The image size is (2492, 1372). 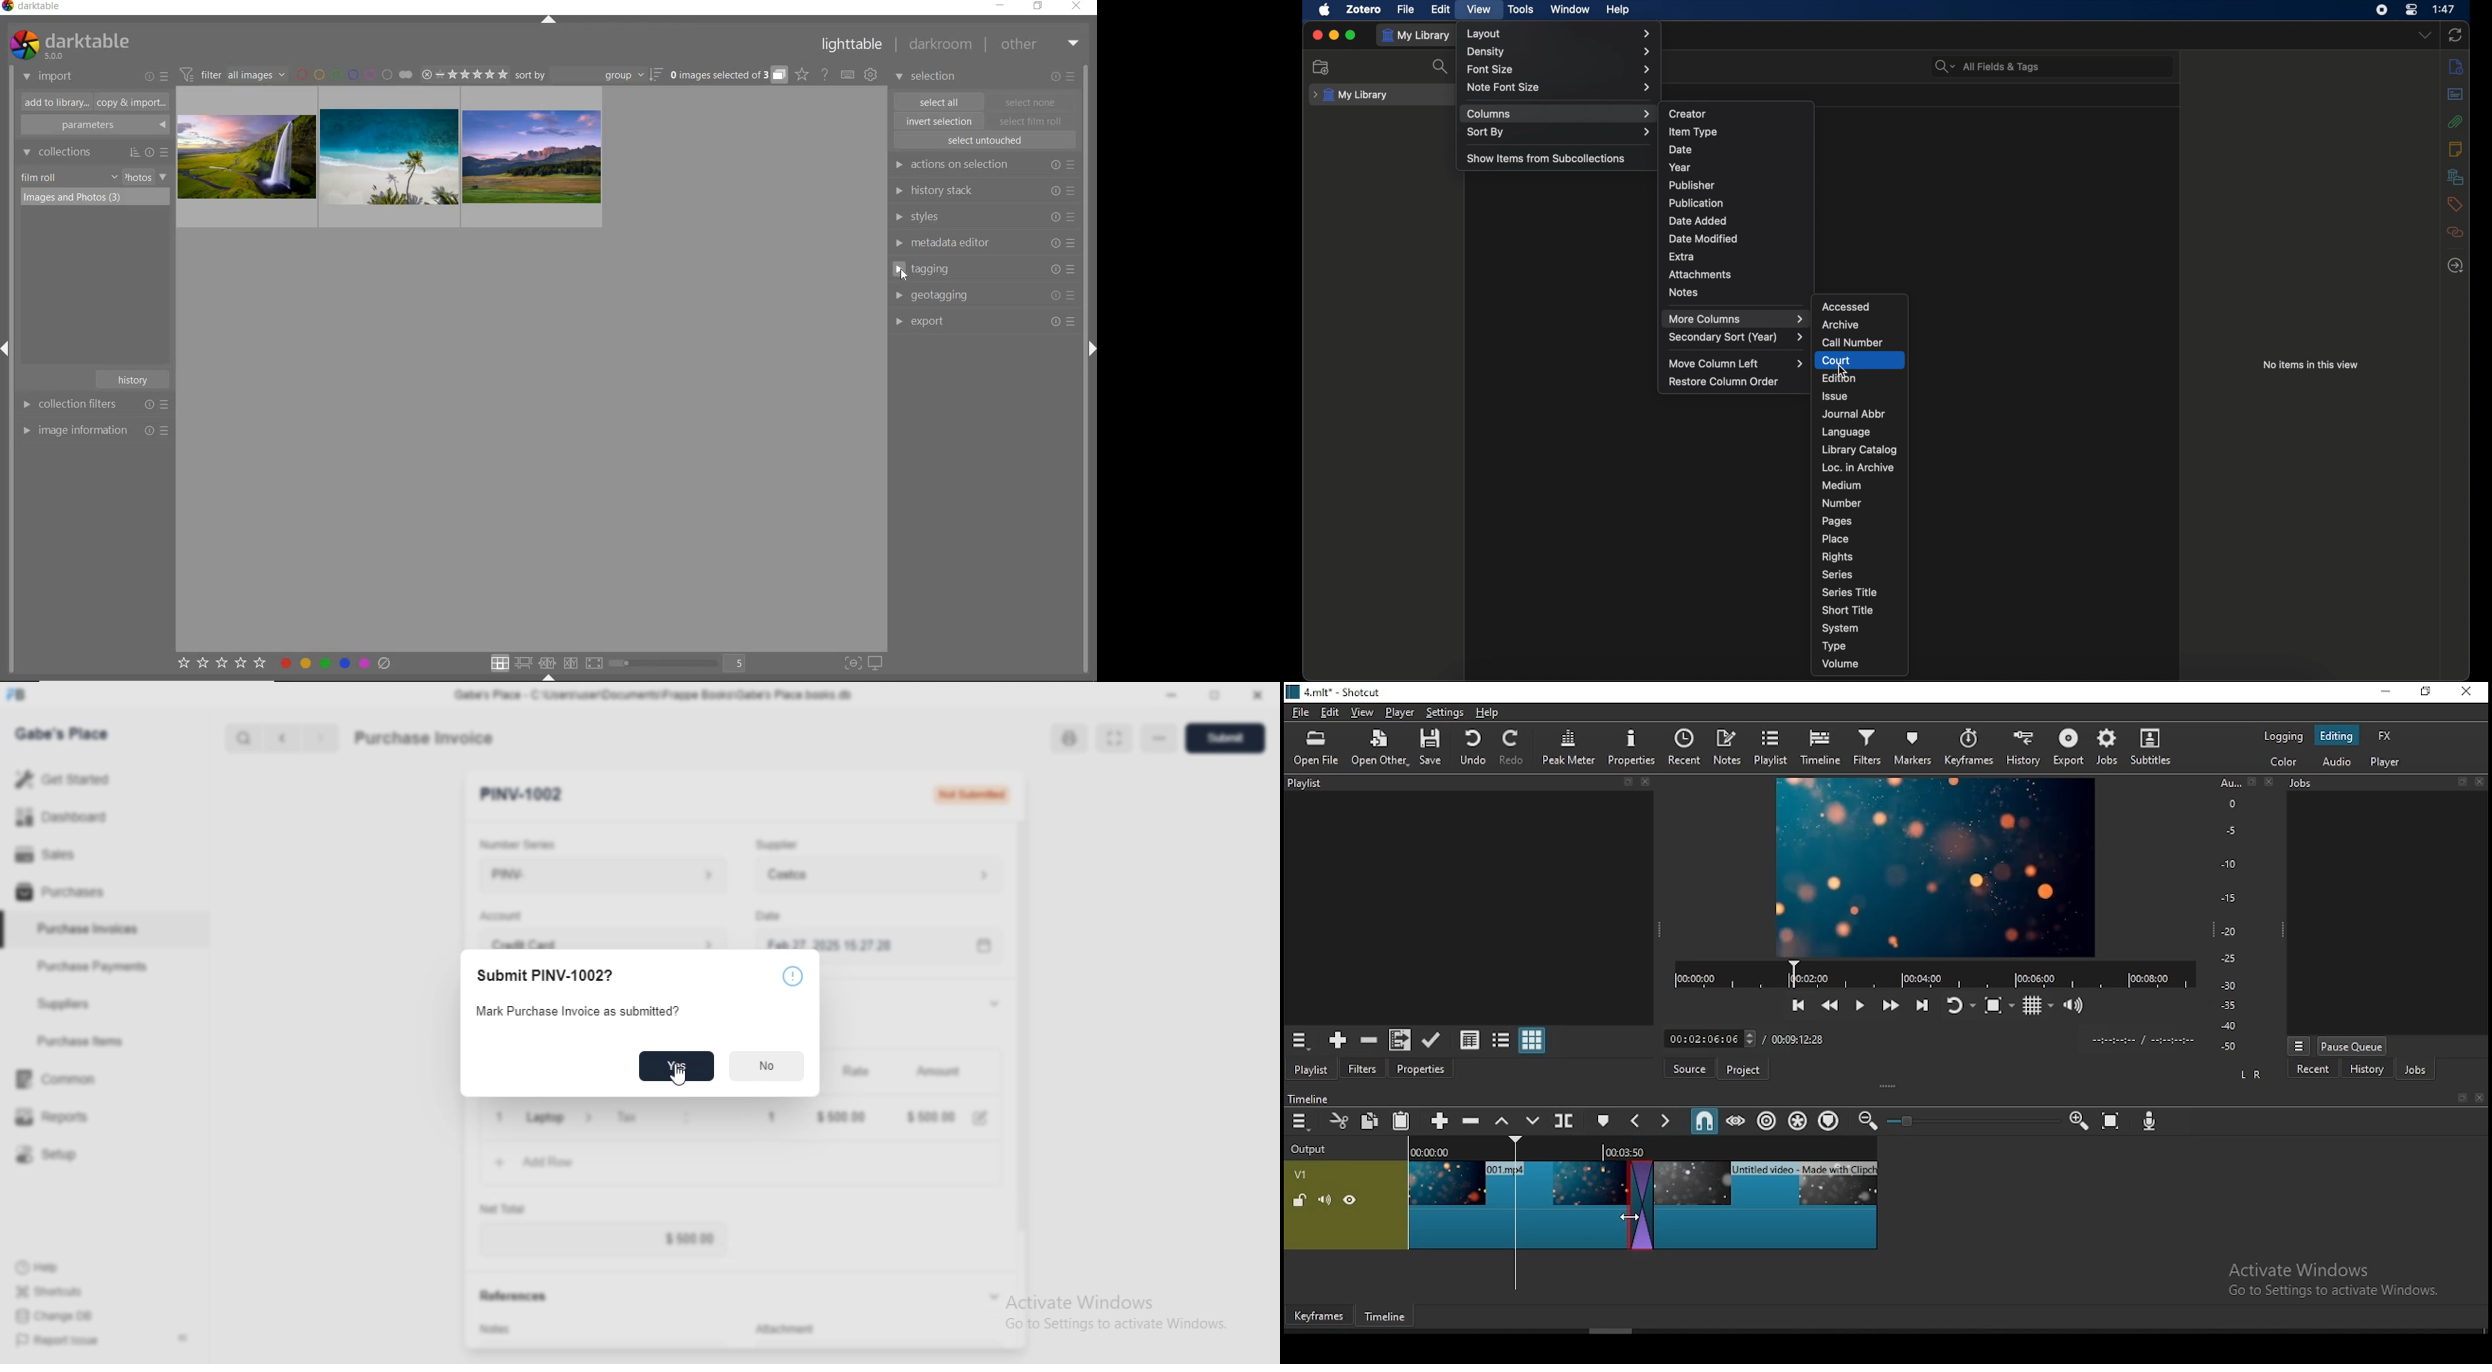 What do you see at coordinates (61, 733) in the screenshot?
I see `Gabe's Place` at bounding box center [61, 733].